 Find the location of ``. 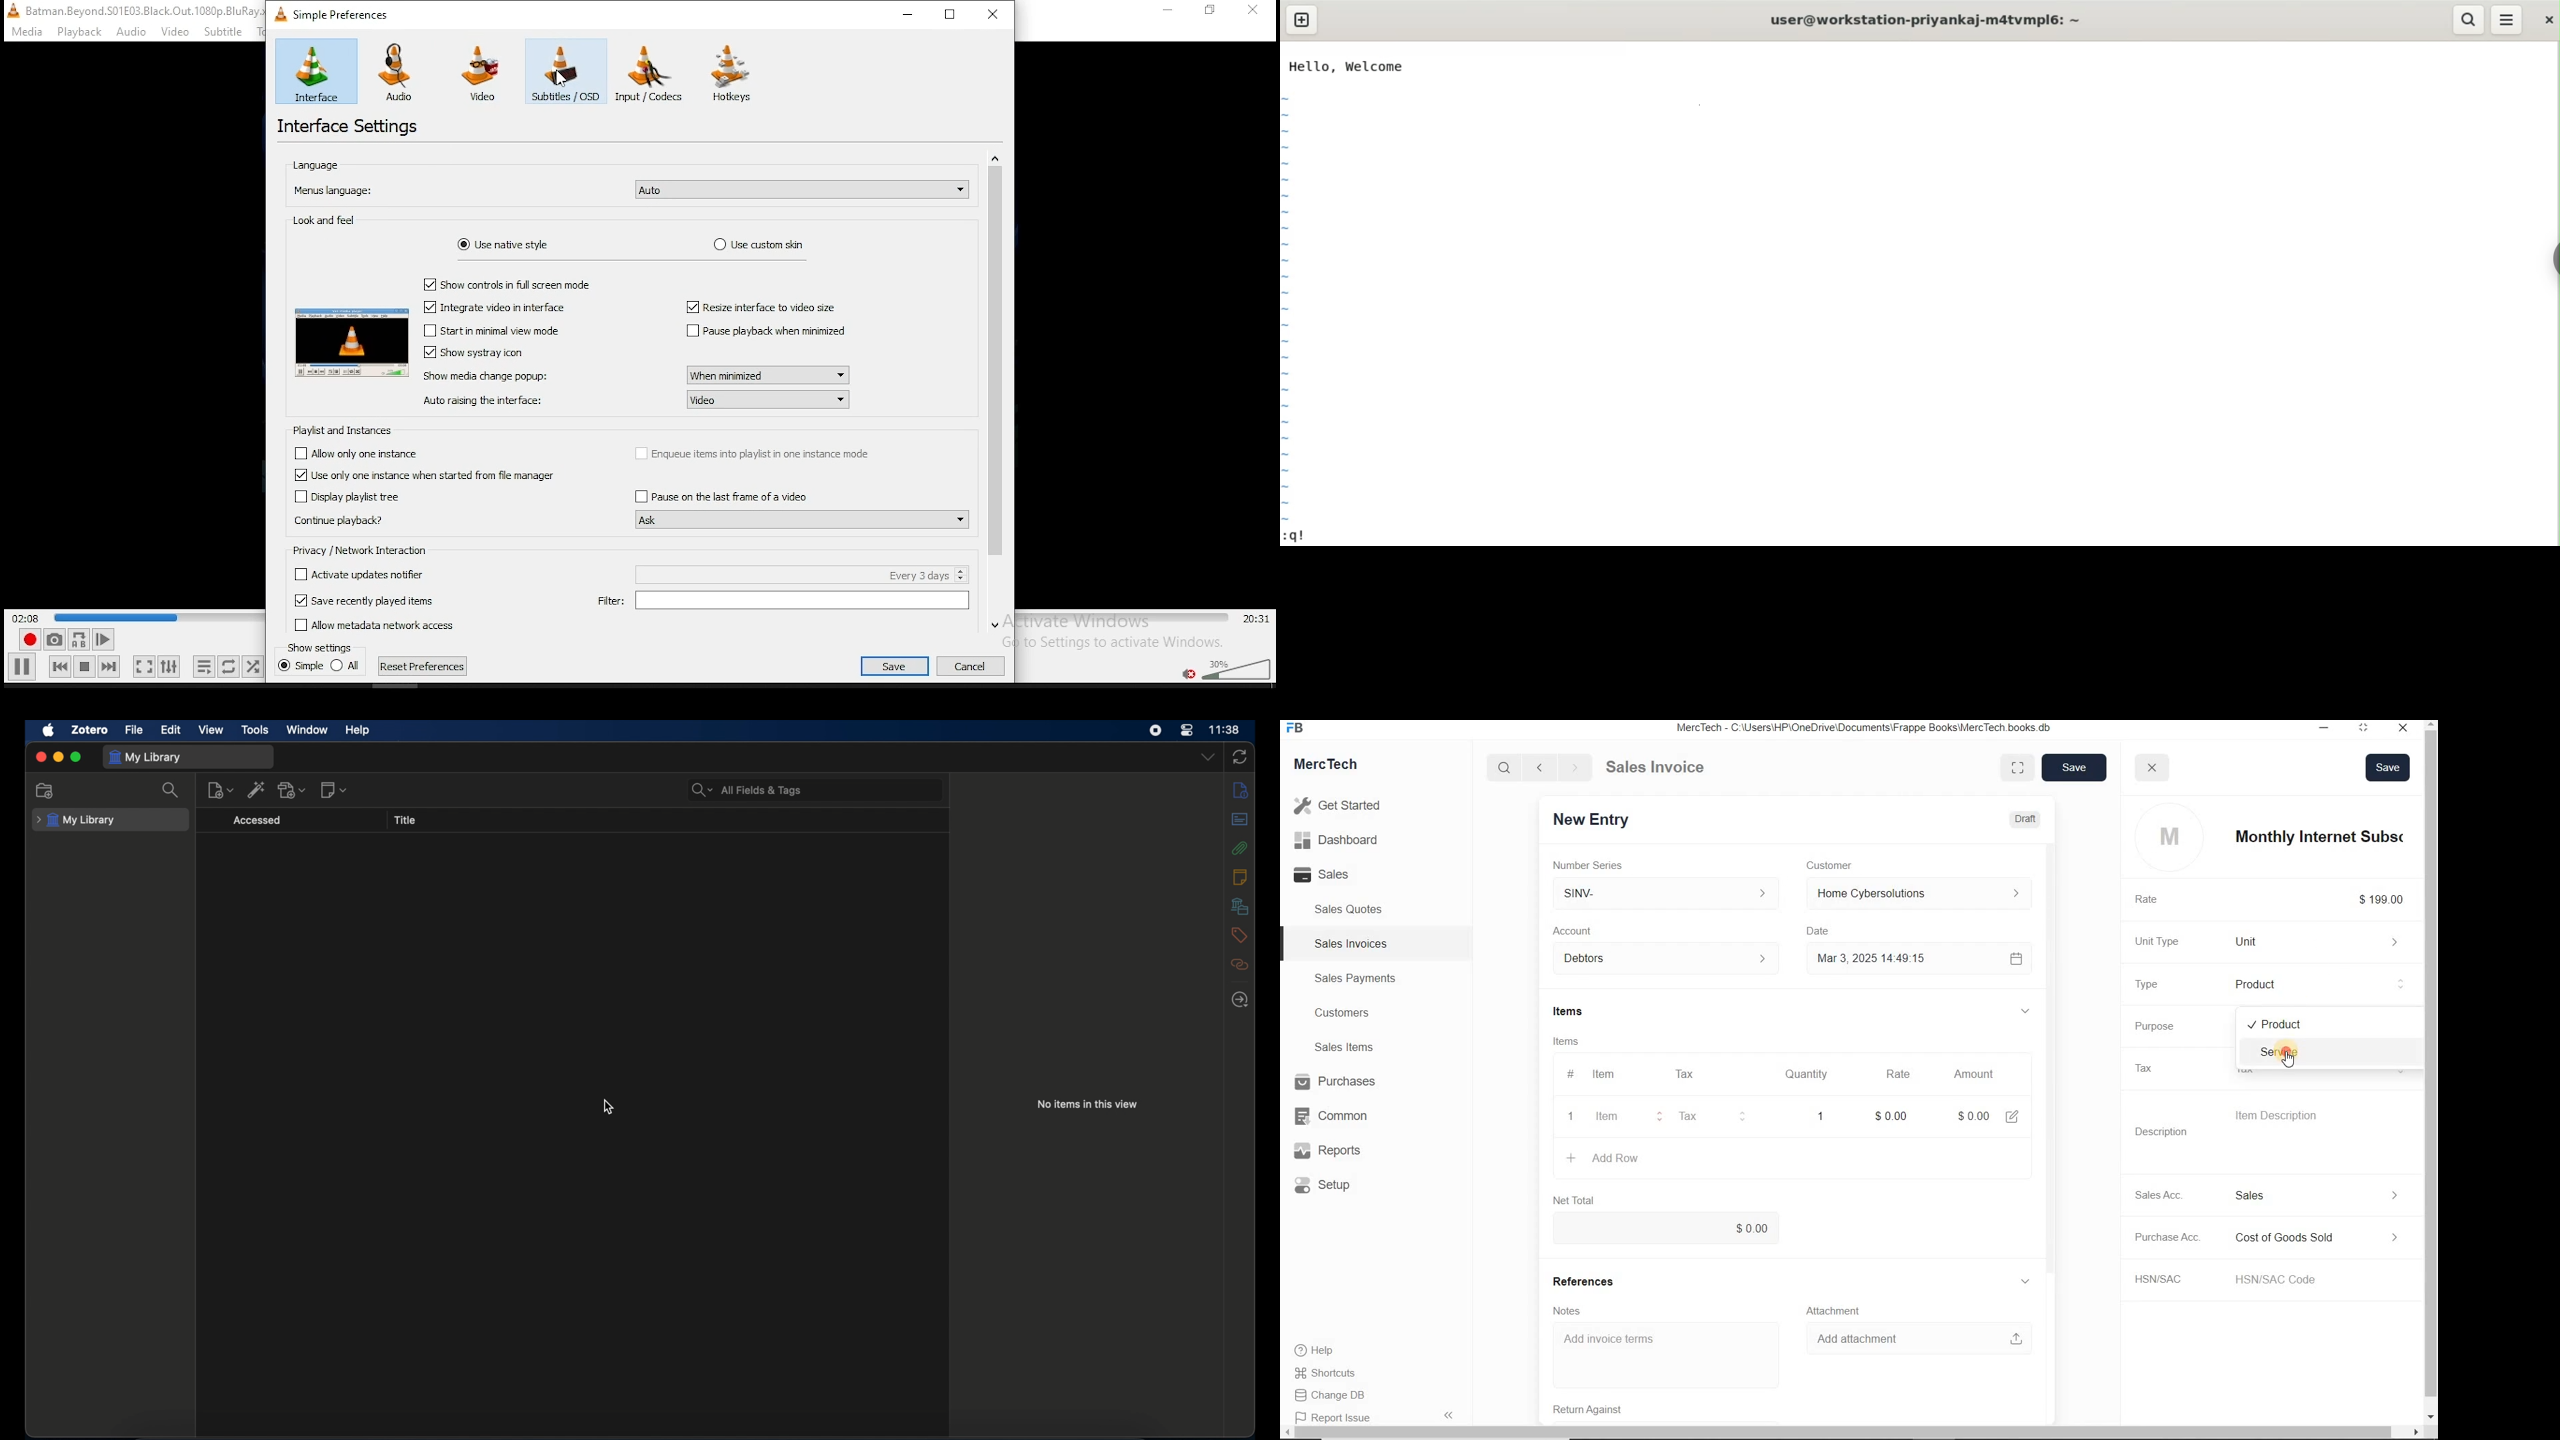

 is located at coordinates (783, 603).